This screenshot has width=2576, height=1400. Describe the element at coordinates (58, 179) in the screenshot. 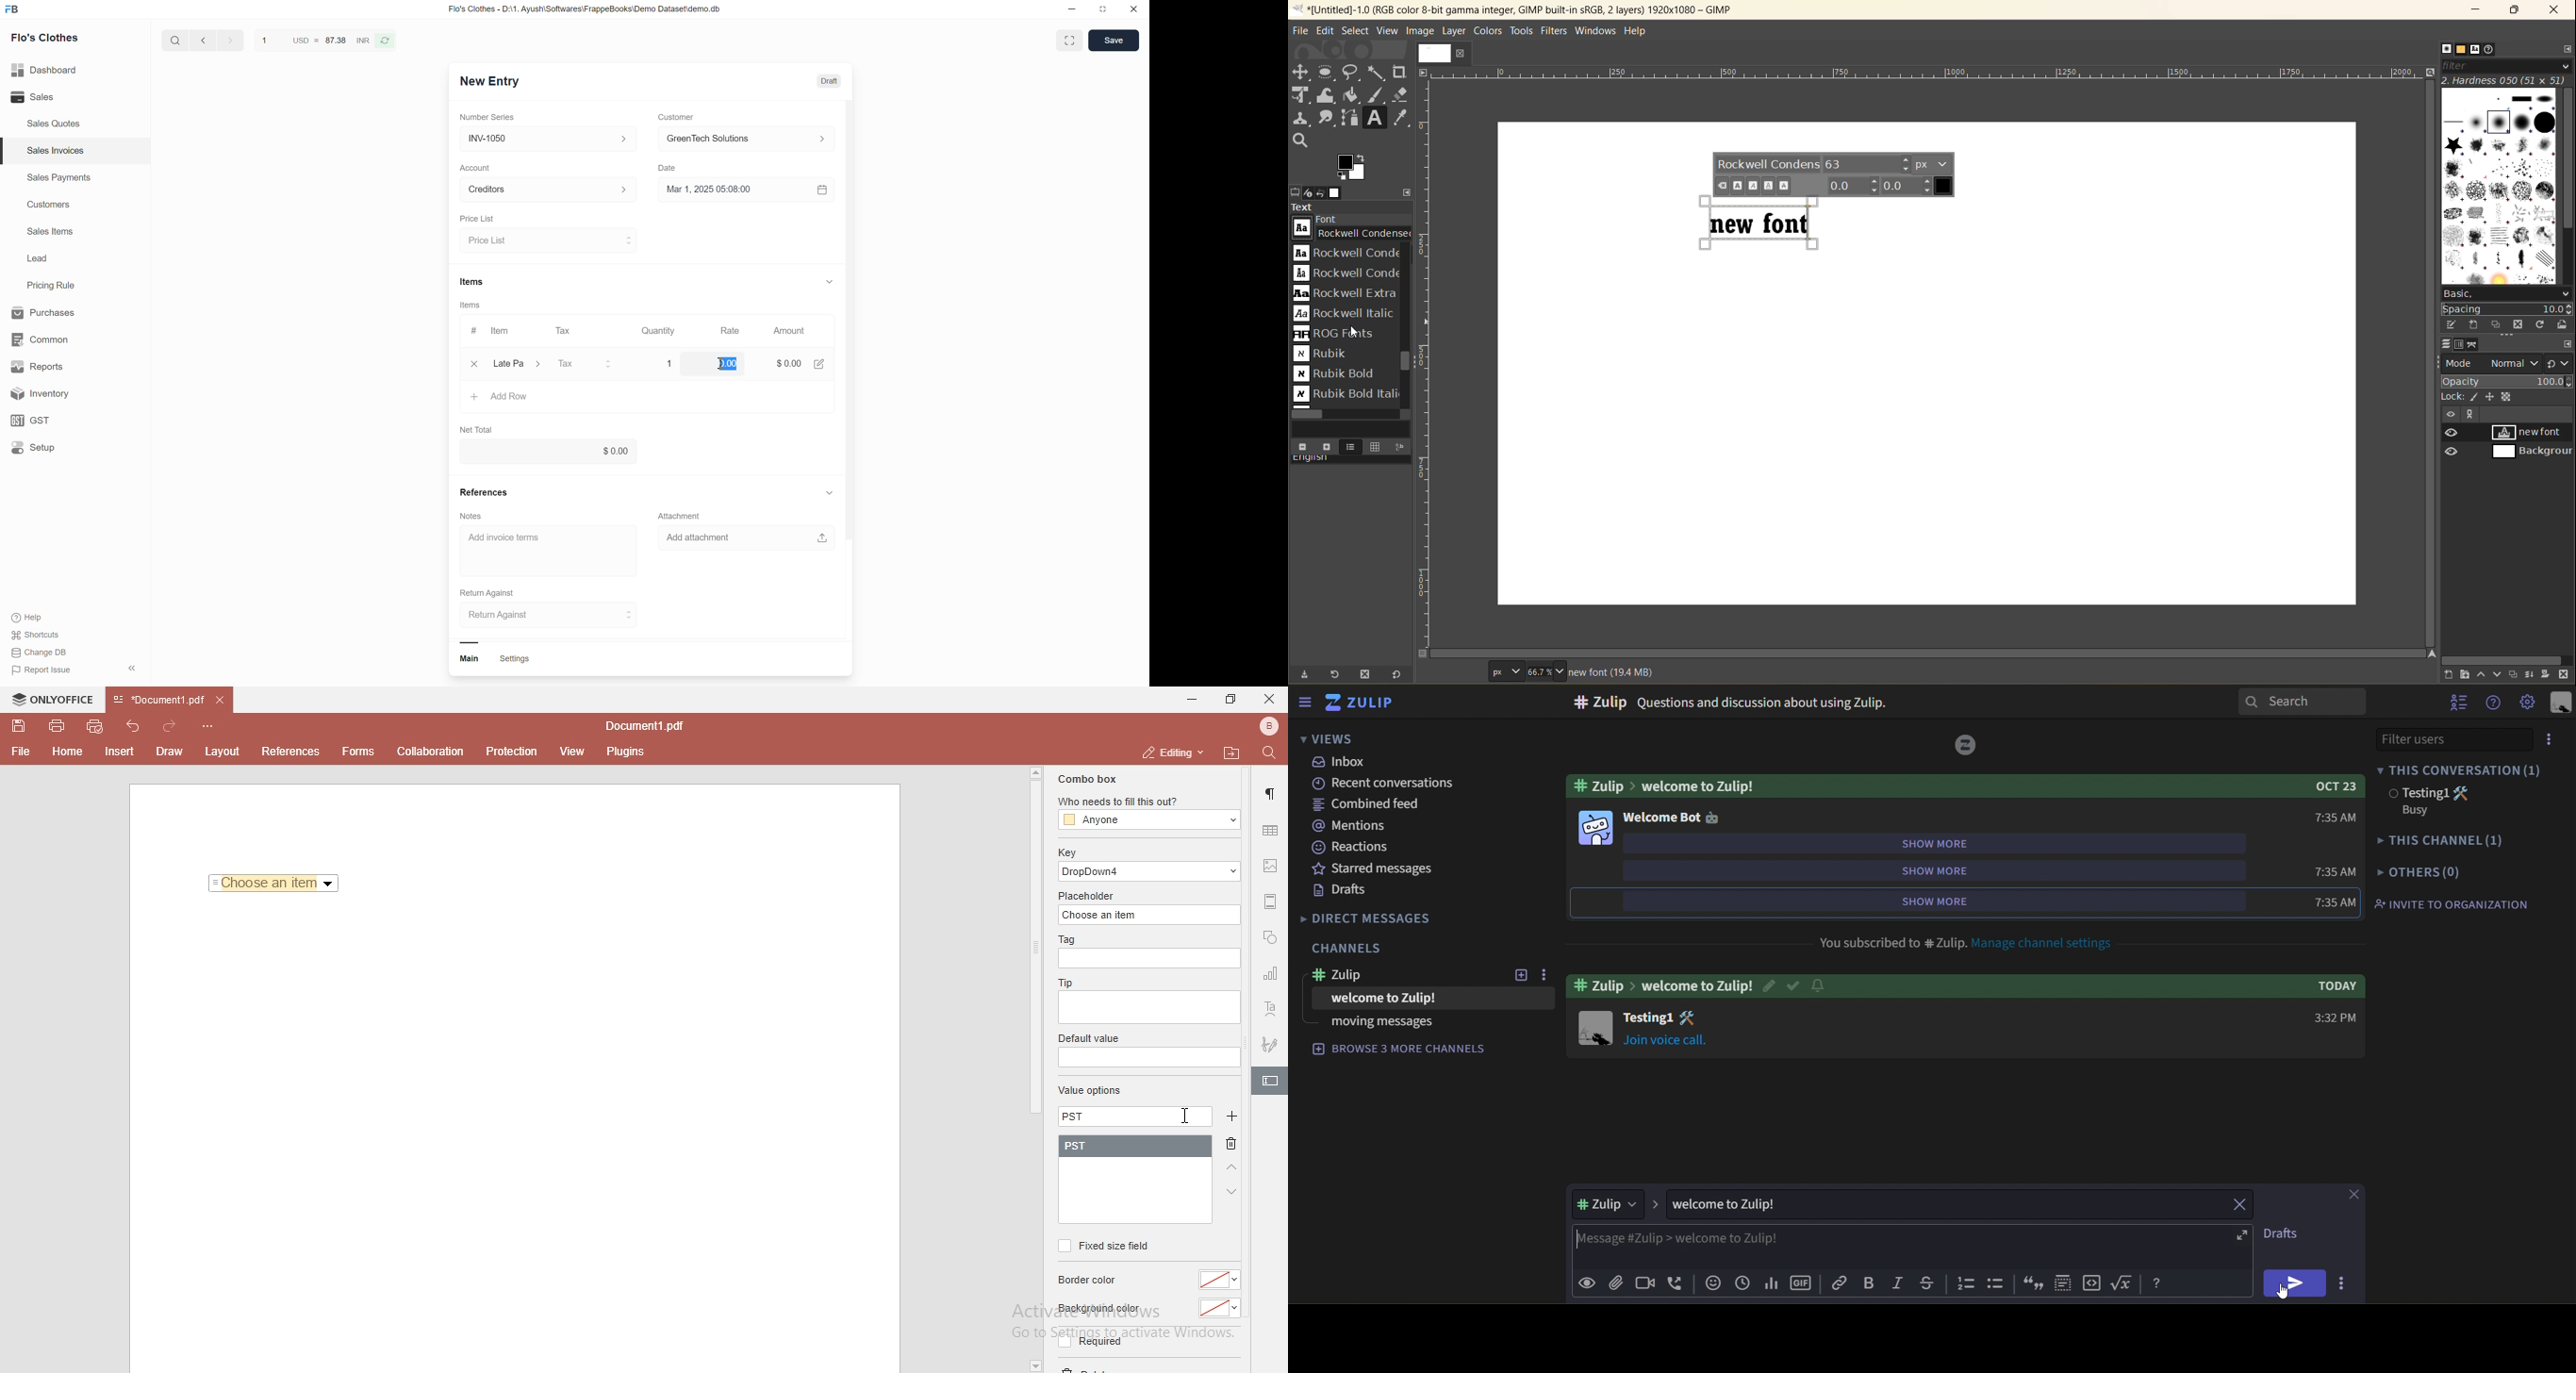

I see `Sales Payments` at that location.